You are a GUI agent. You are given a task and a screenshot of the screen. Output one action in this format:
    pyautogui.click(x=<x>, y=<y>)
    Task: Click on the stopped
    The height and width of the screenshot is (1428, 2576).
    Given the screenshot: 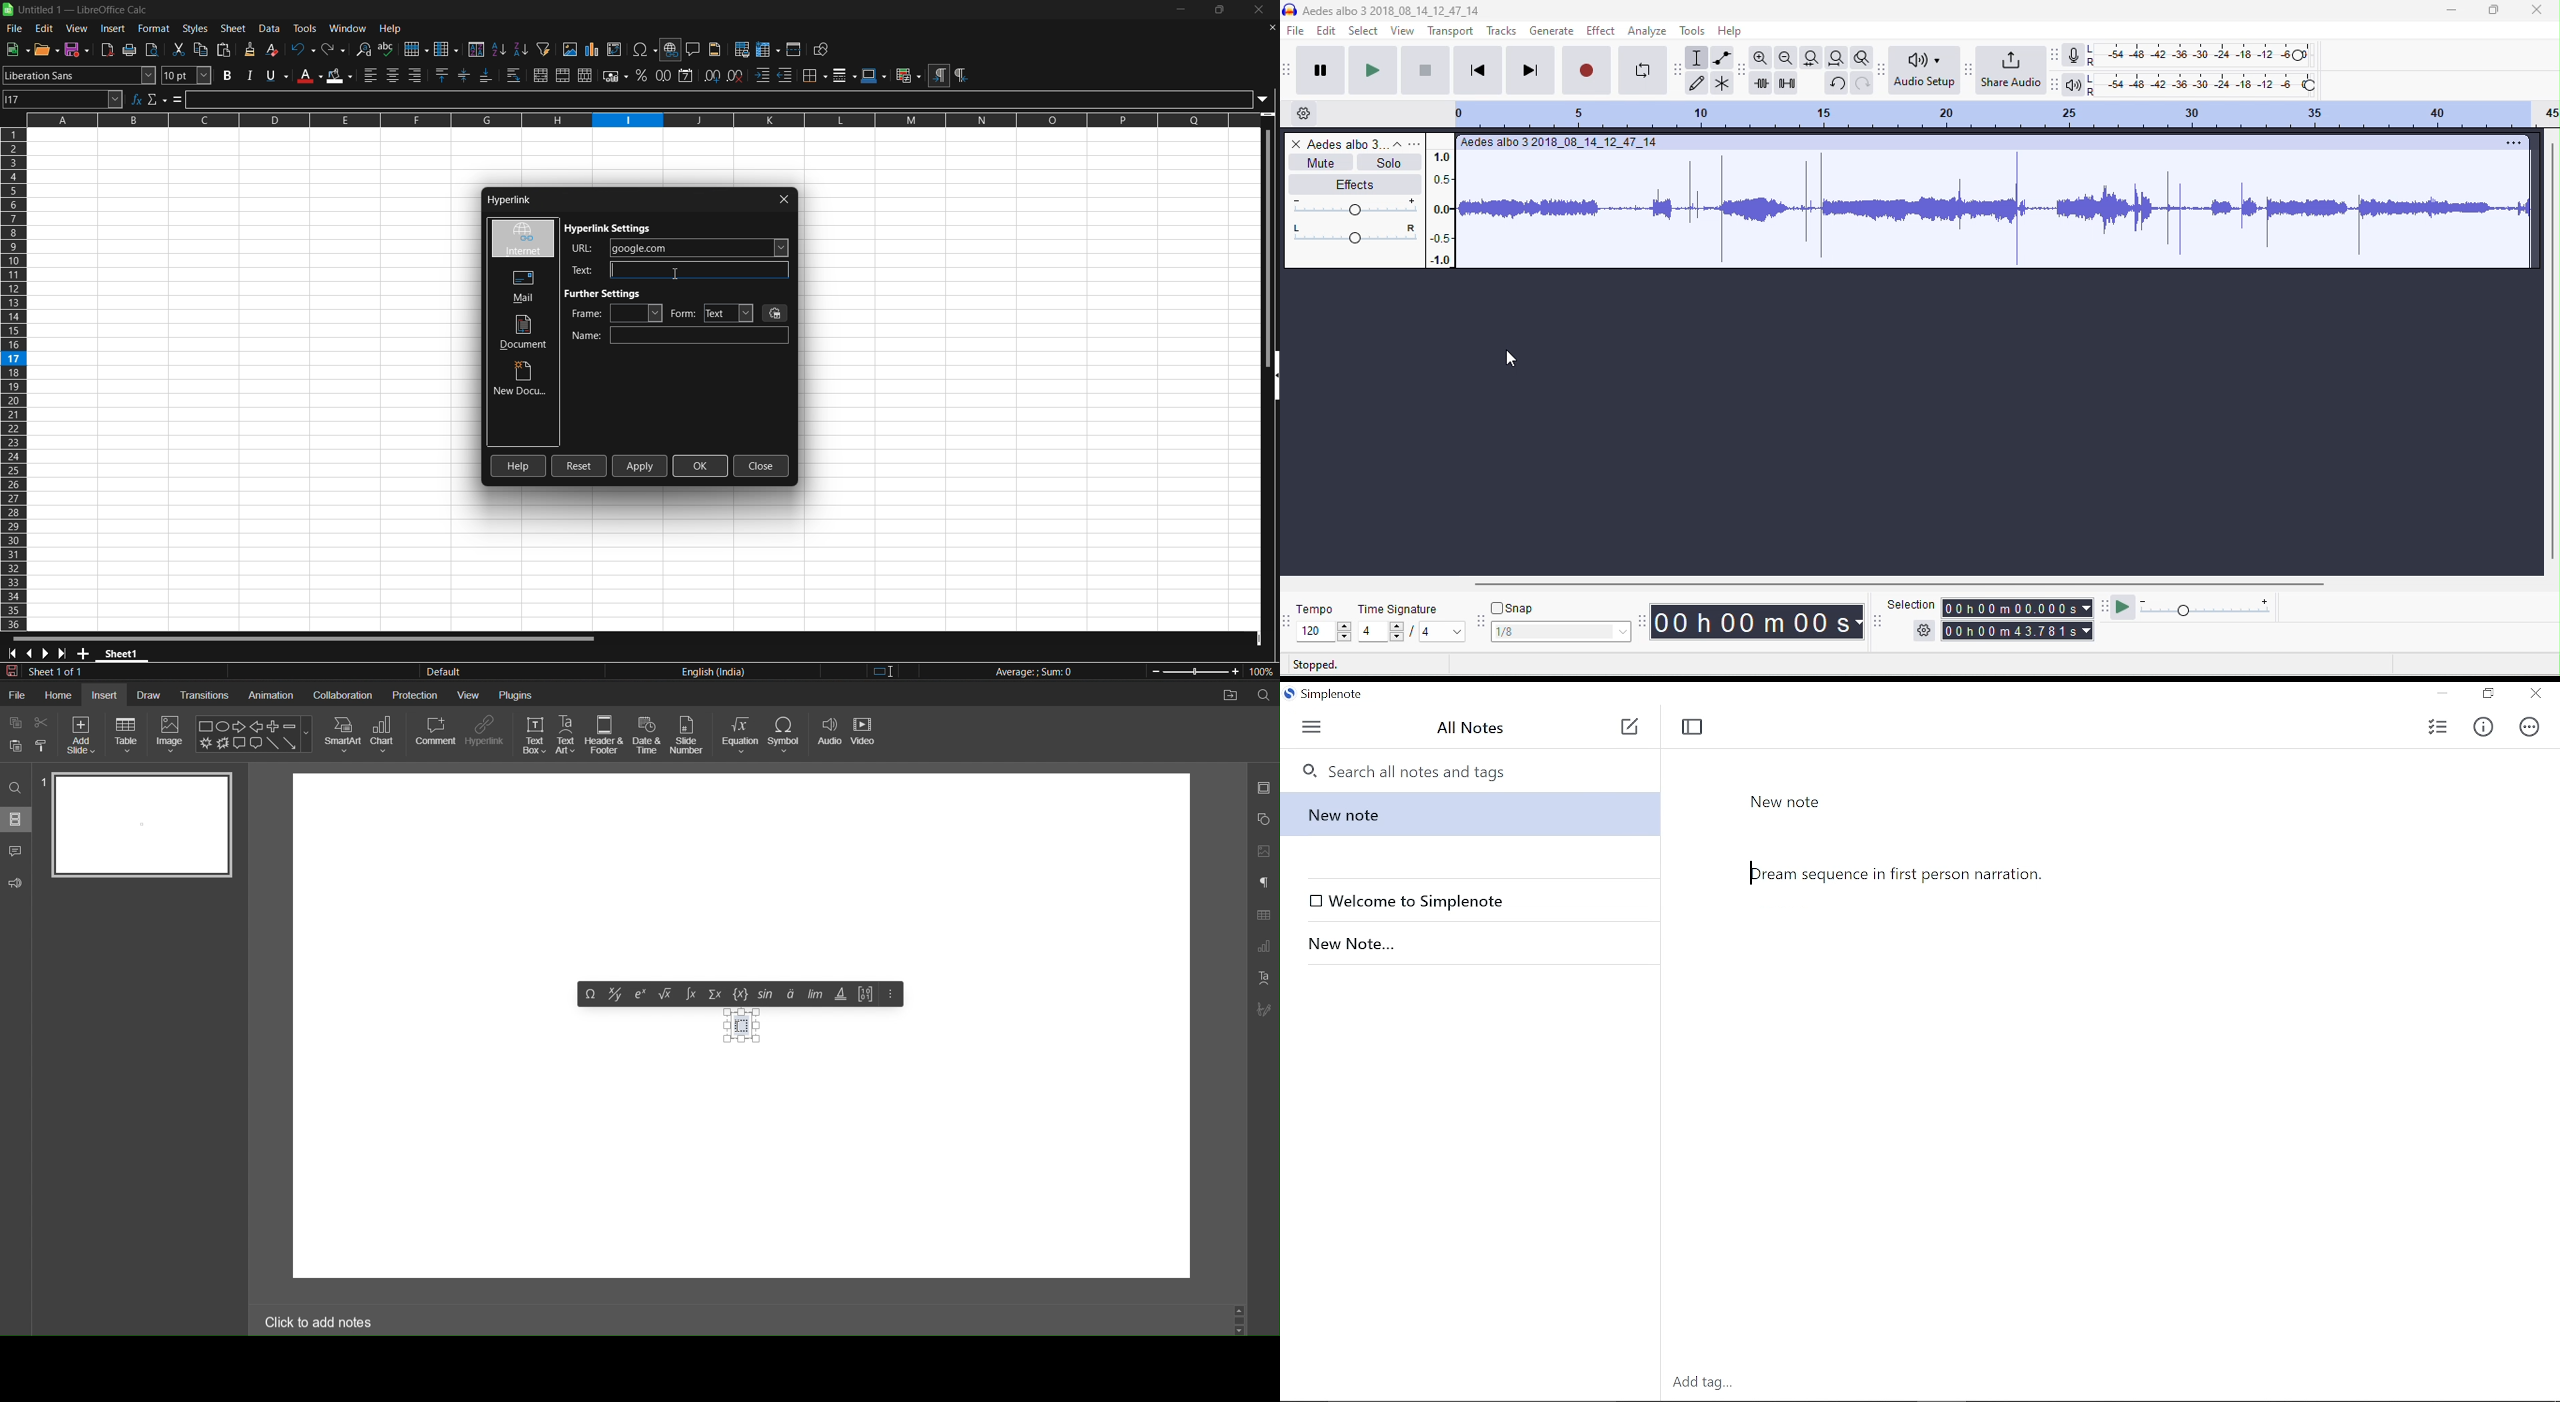 What is the action you would take?
    pyautogui.click(x=1315, y=665)
    